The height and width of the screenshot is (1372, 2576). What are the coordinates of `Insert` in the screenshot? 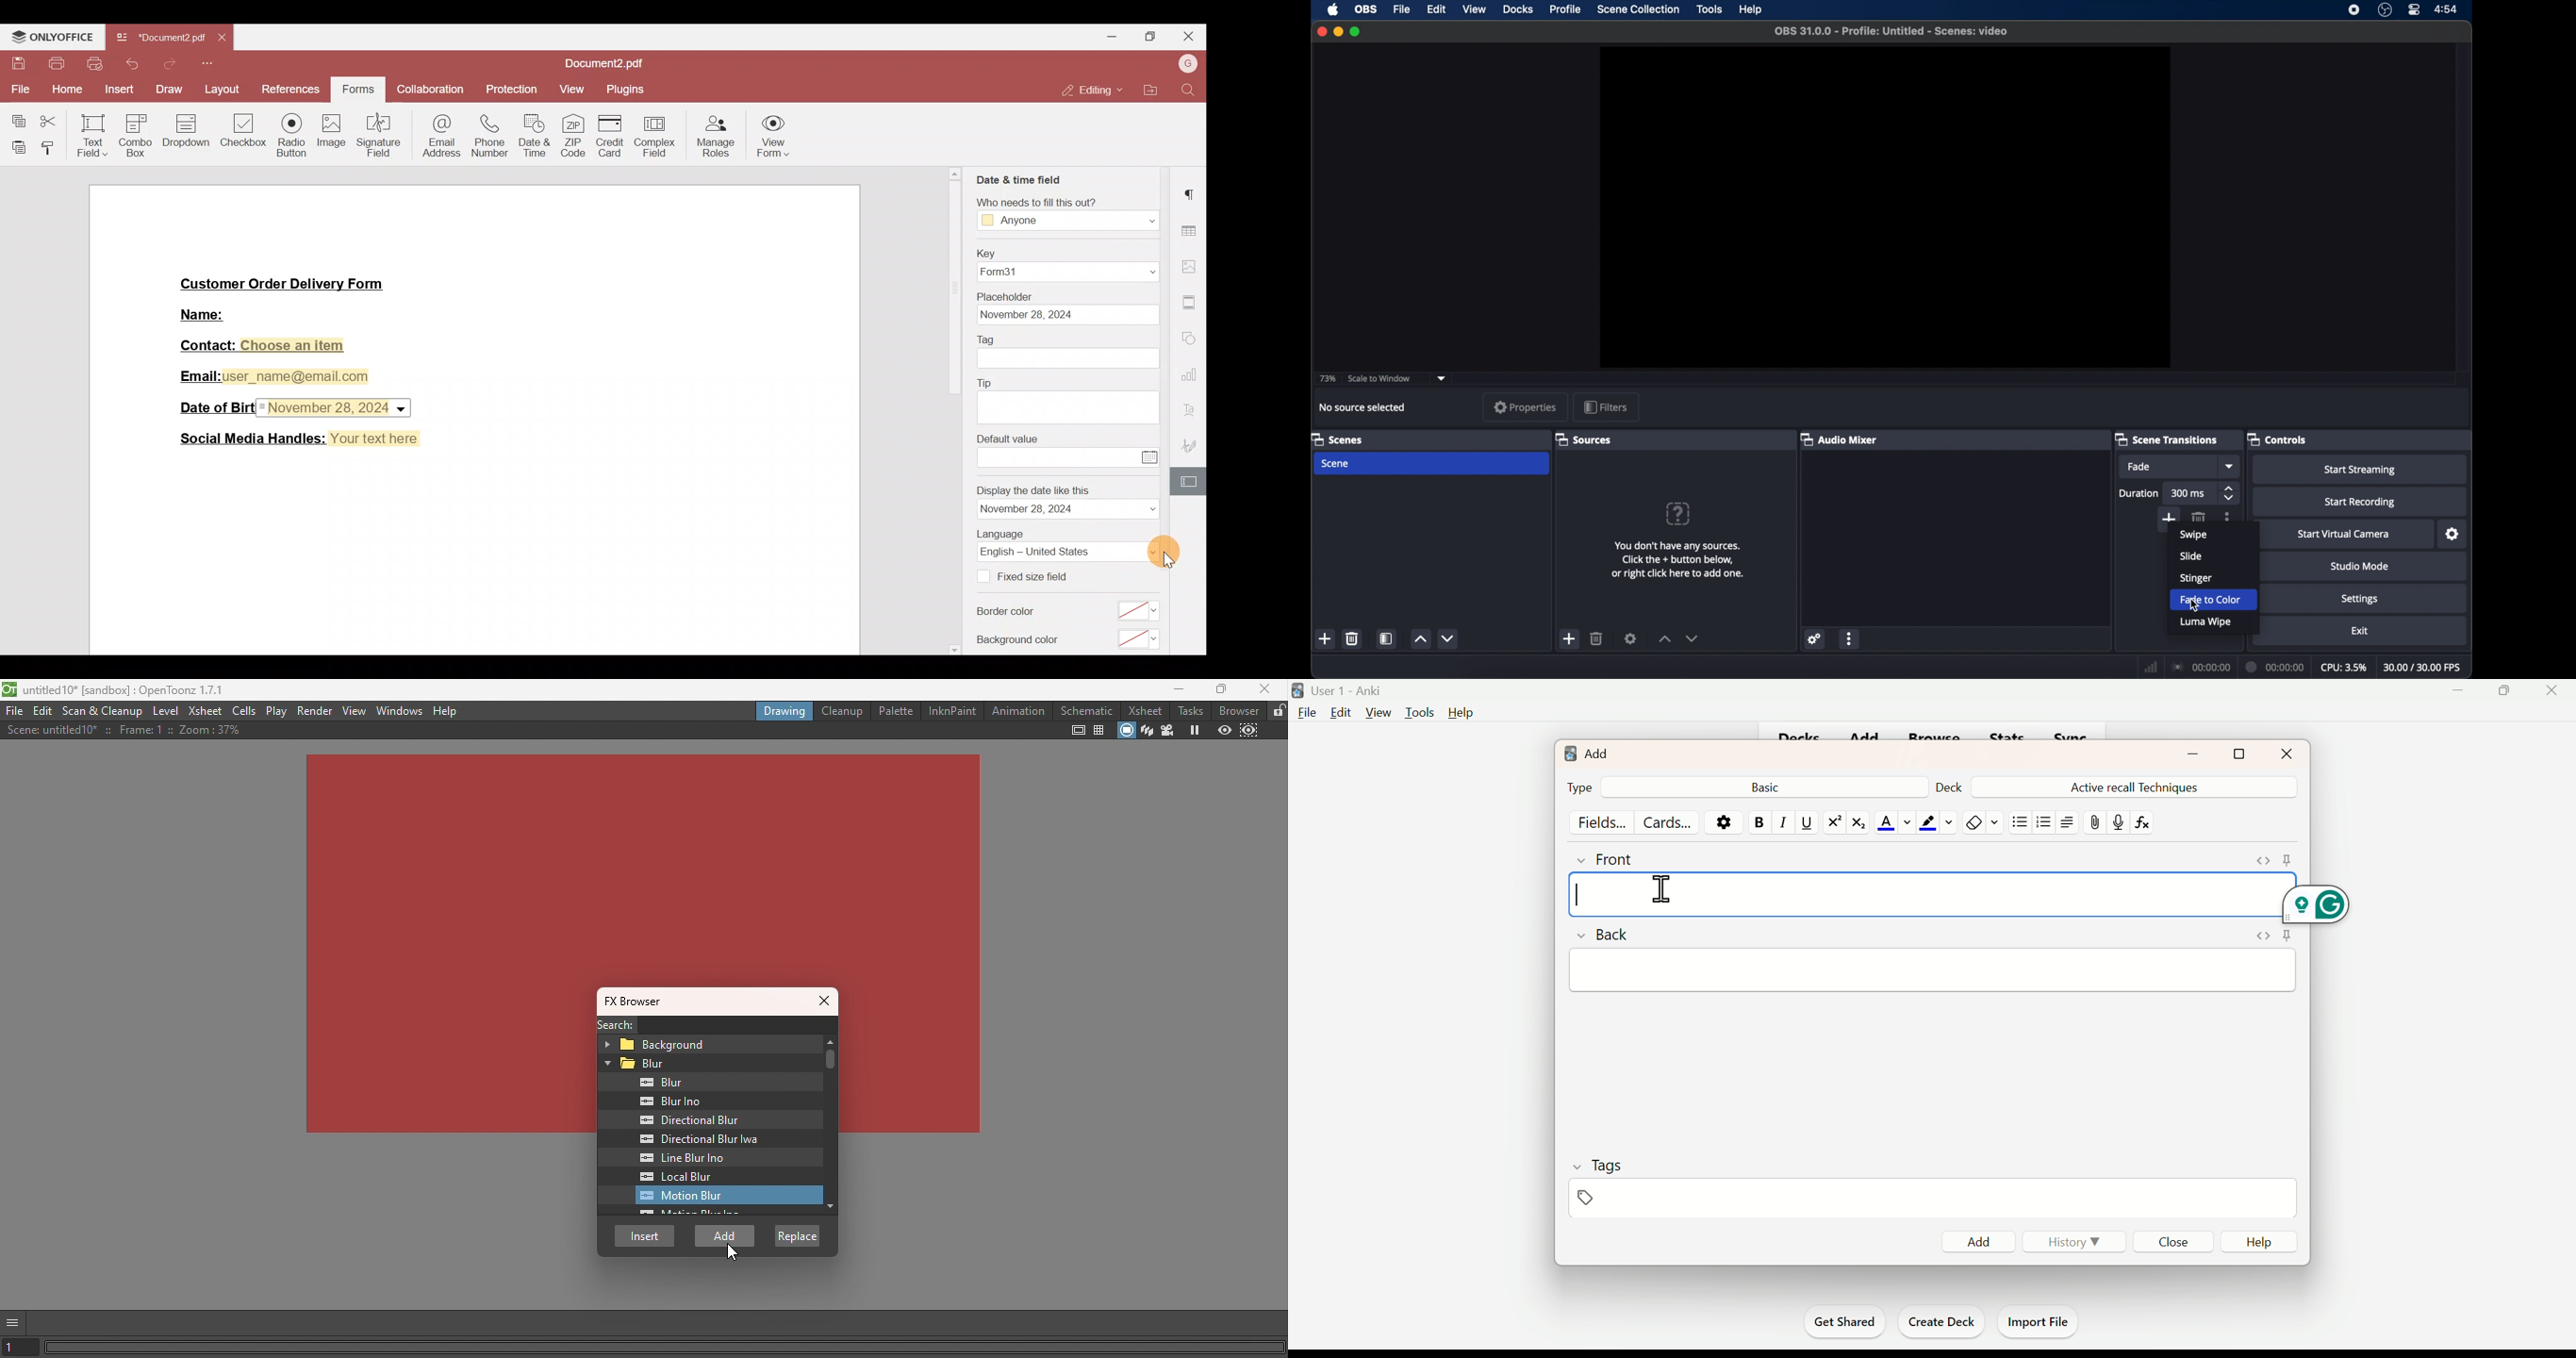 It's located at (118, 89).